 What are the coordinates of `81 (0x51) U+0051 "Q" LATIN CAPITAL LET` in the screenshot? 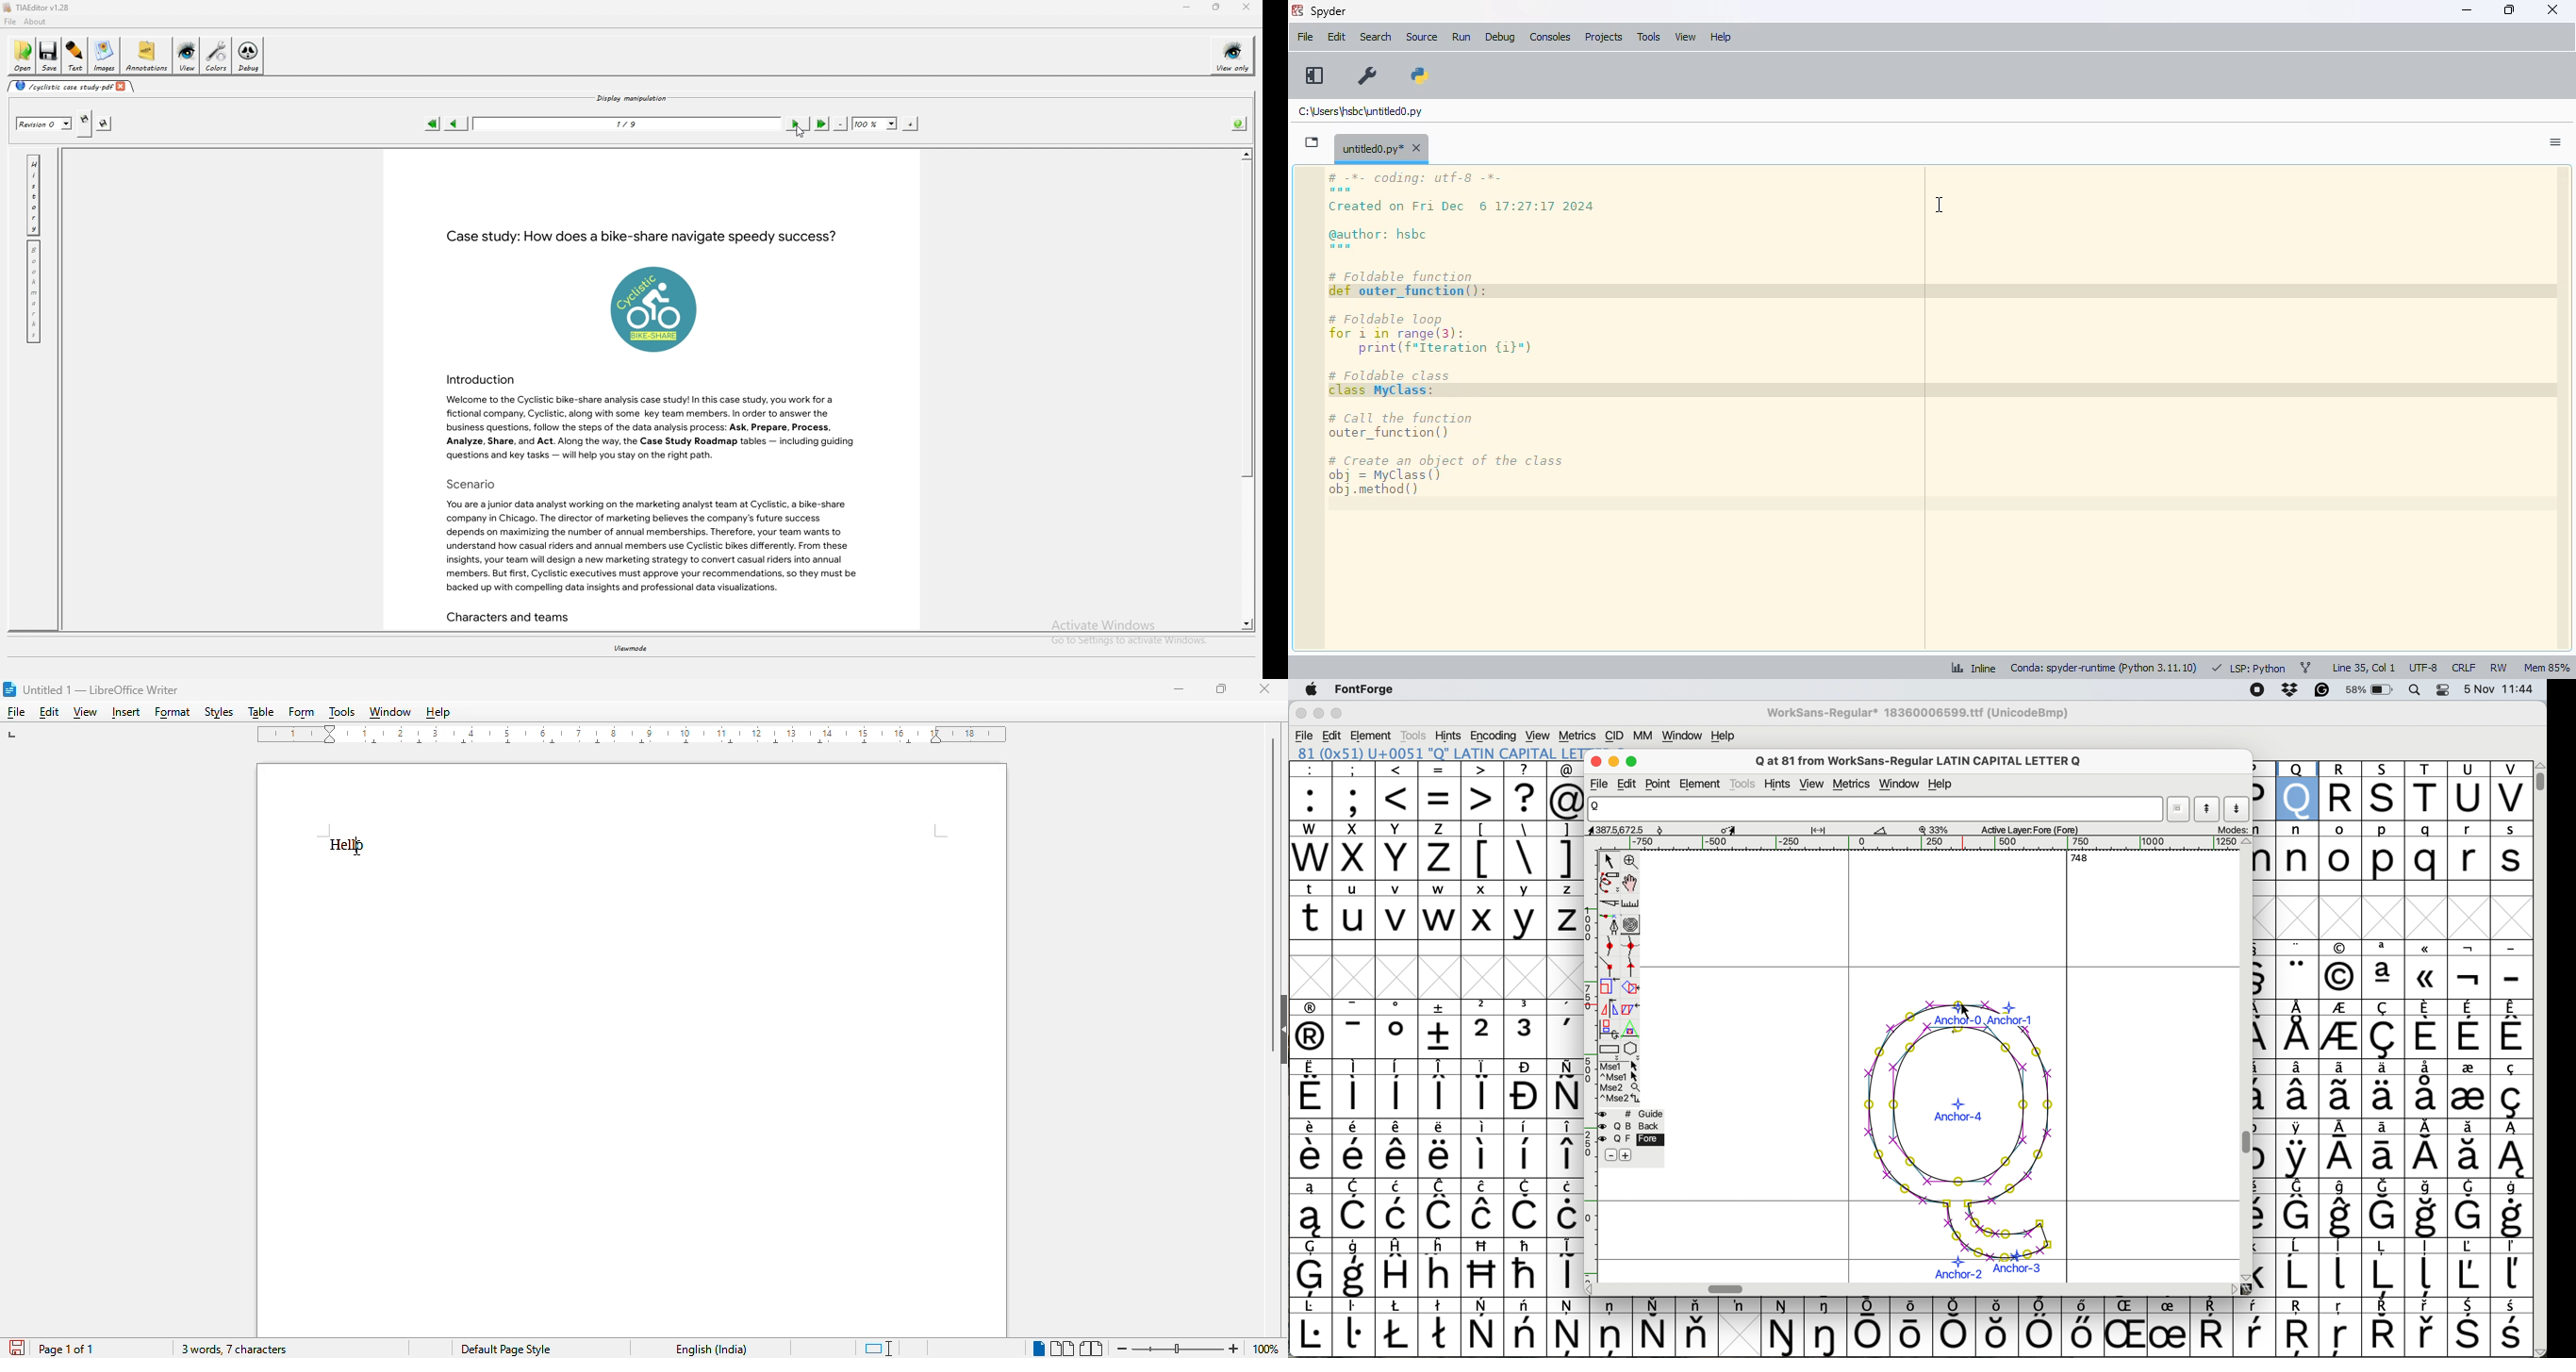 It's located at (1437, 753).